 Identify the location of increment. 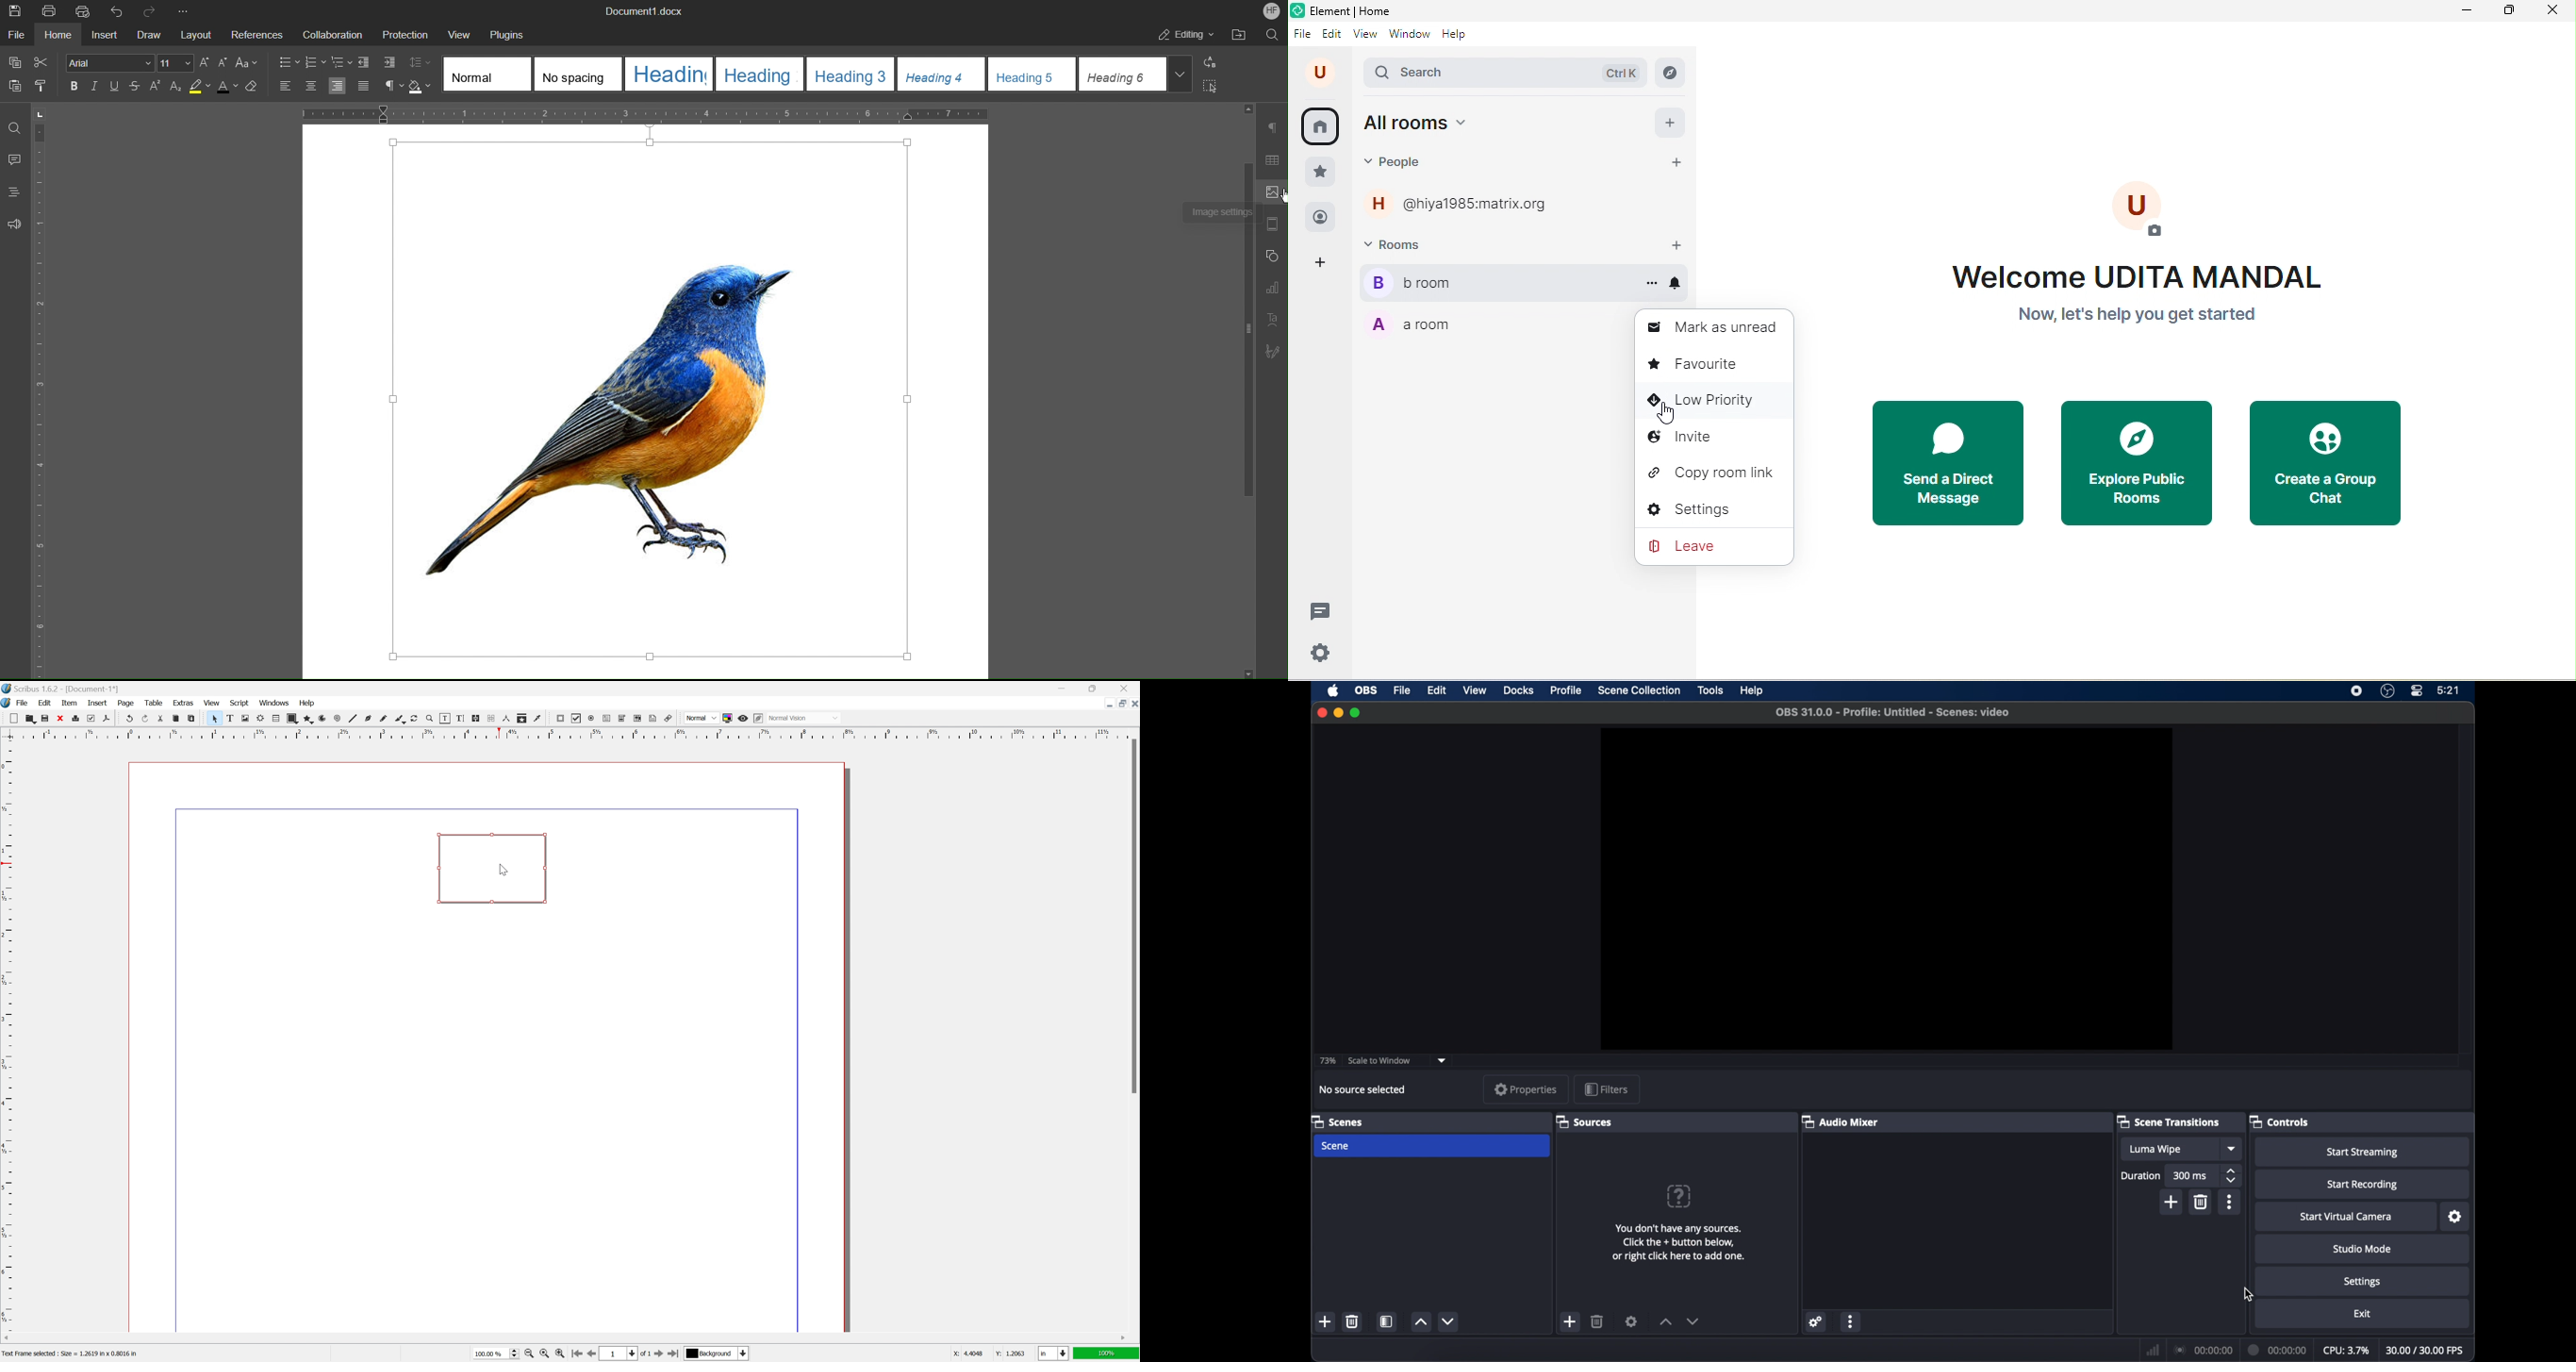
(1666, 1321).